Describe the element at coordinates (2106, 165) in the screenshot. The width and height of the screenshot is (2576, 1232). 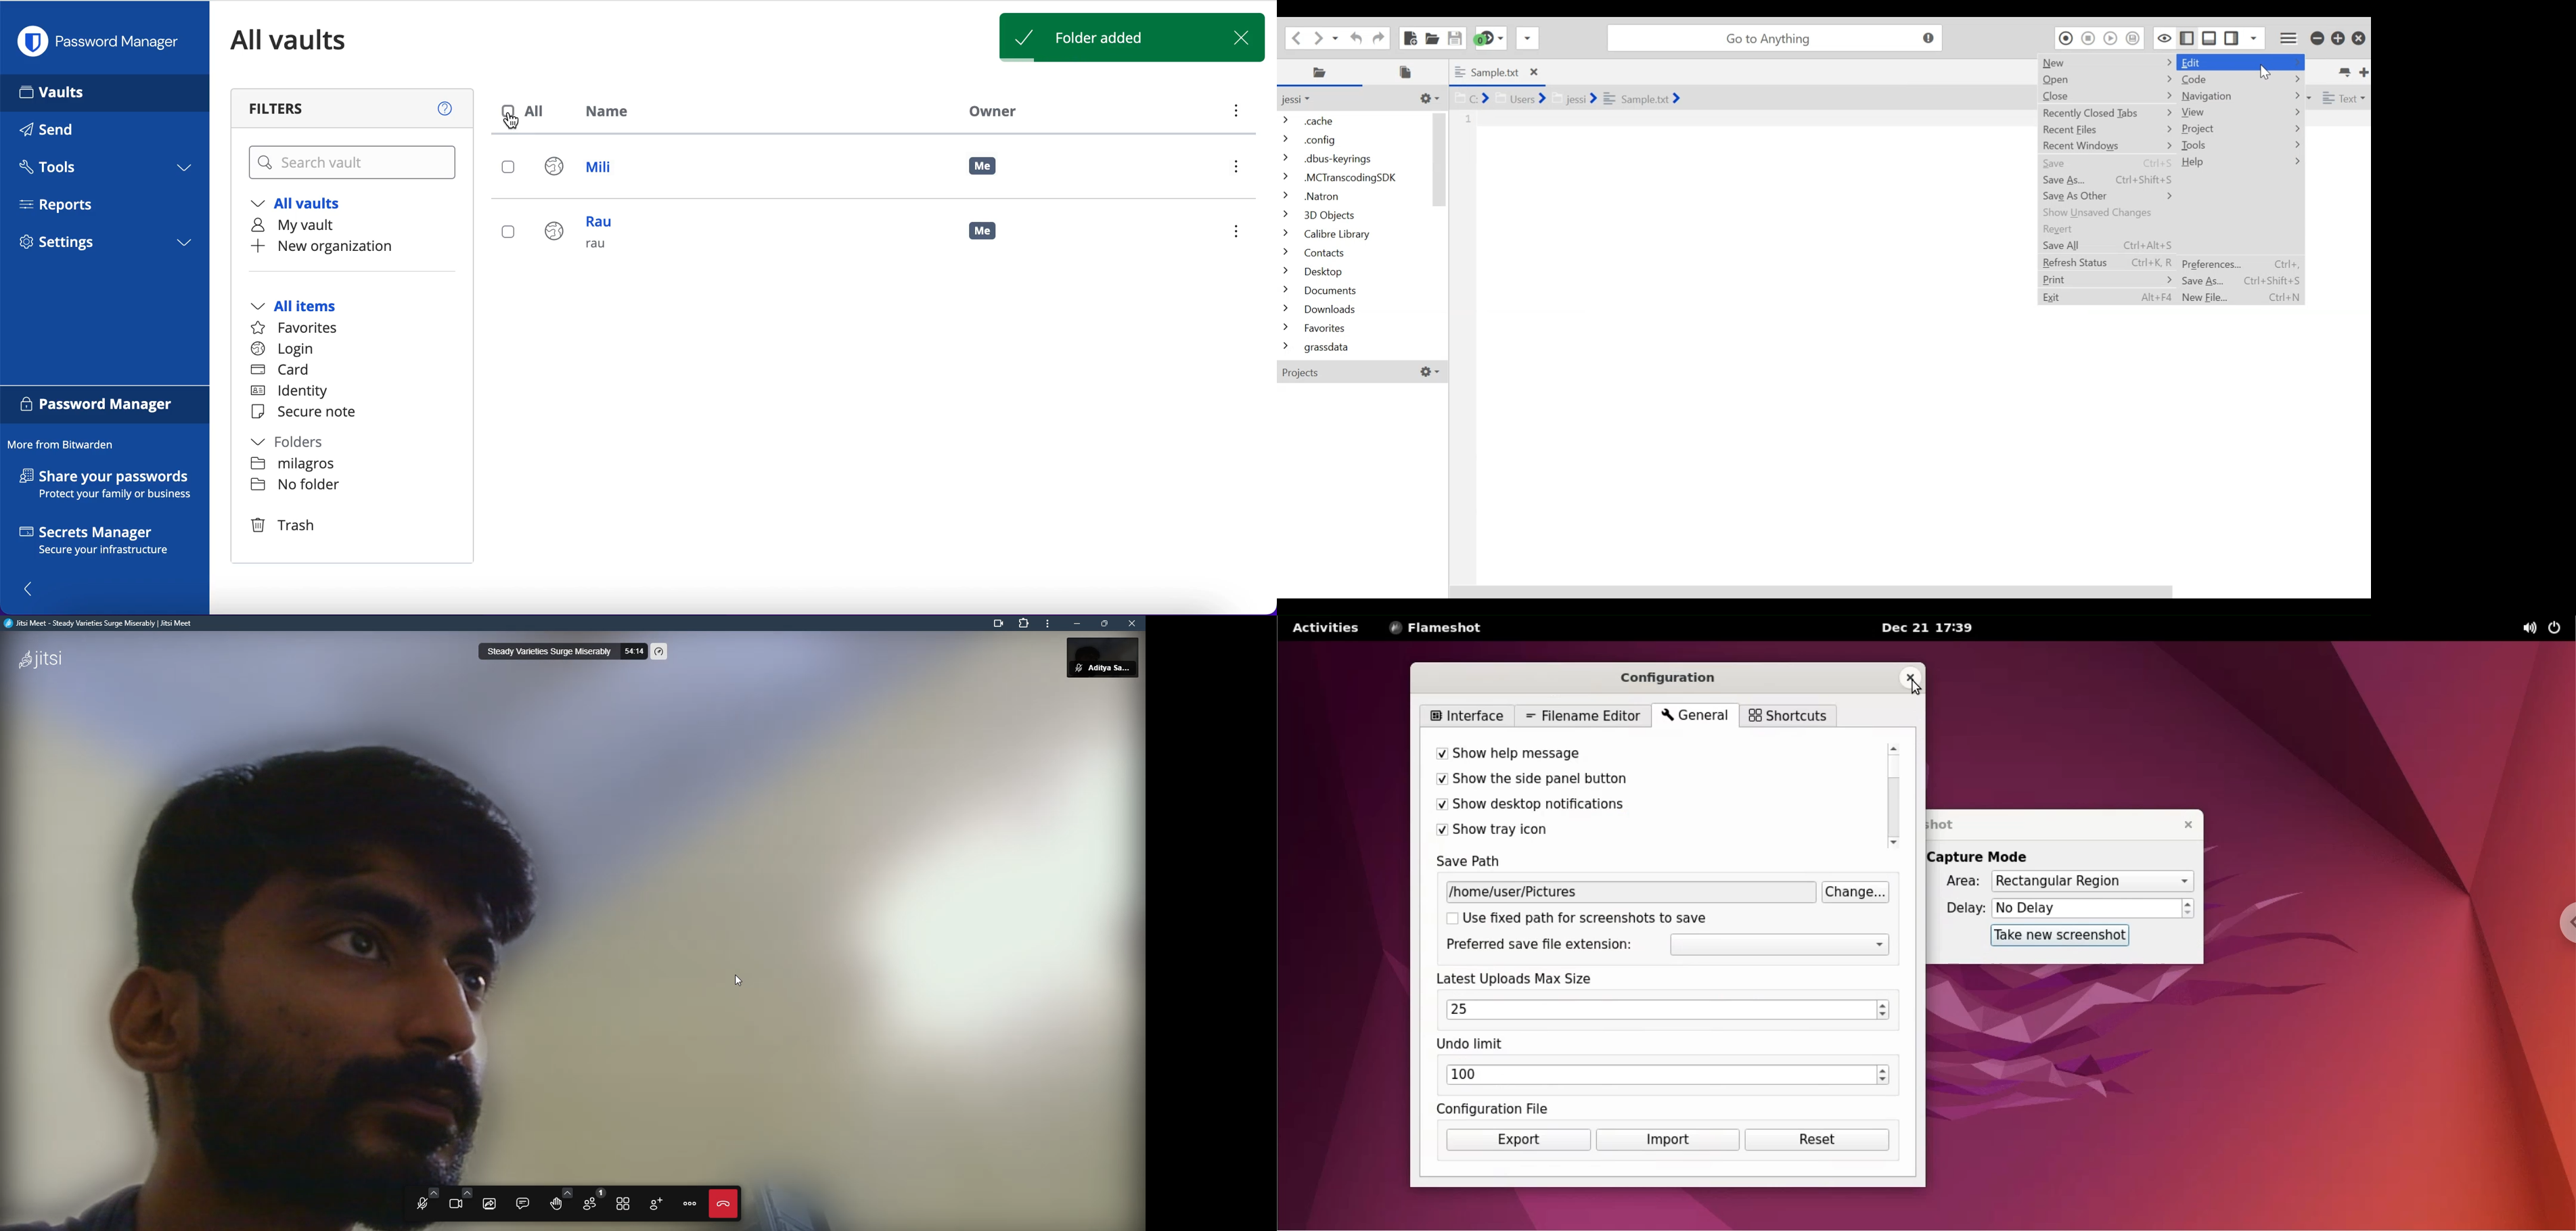
I see `Save` at that location.